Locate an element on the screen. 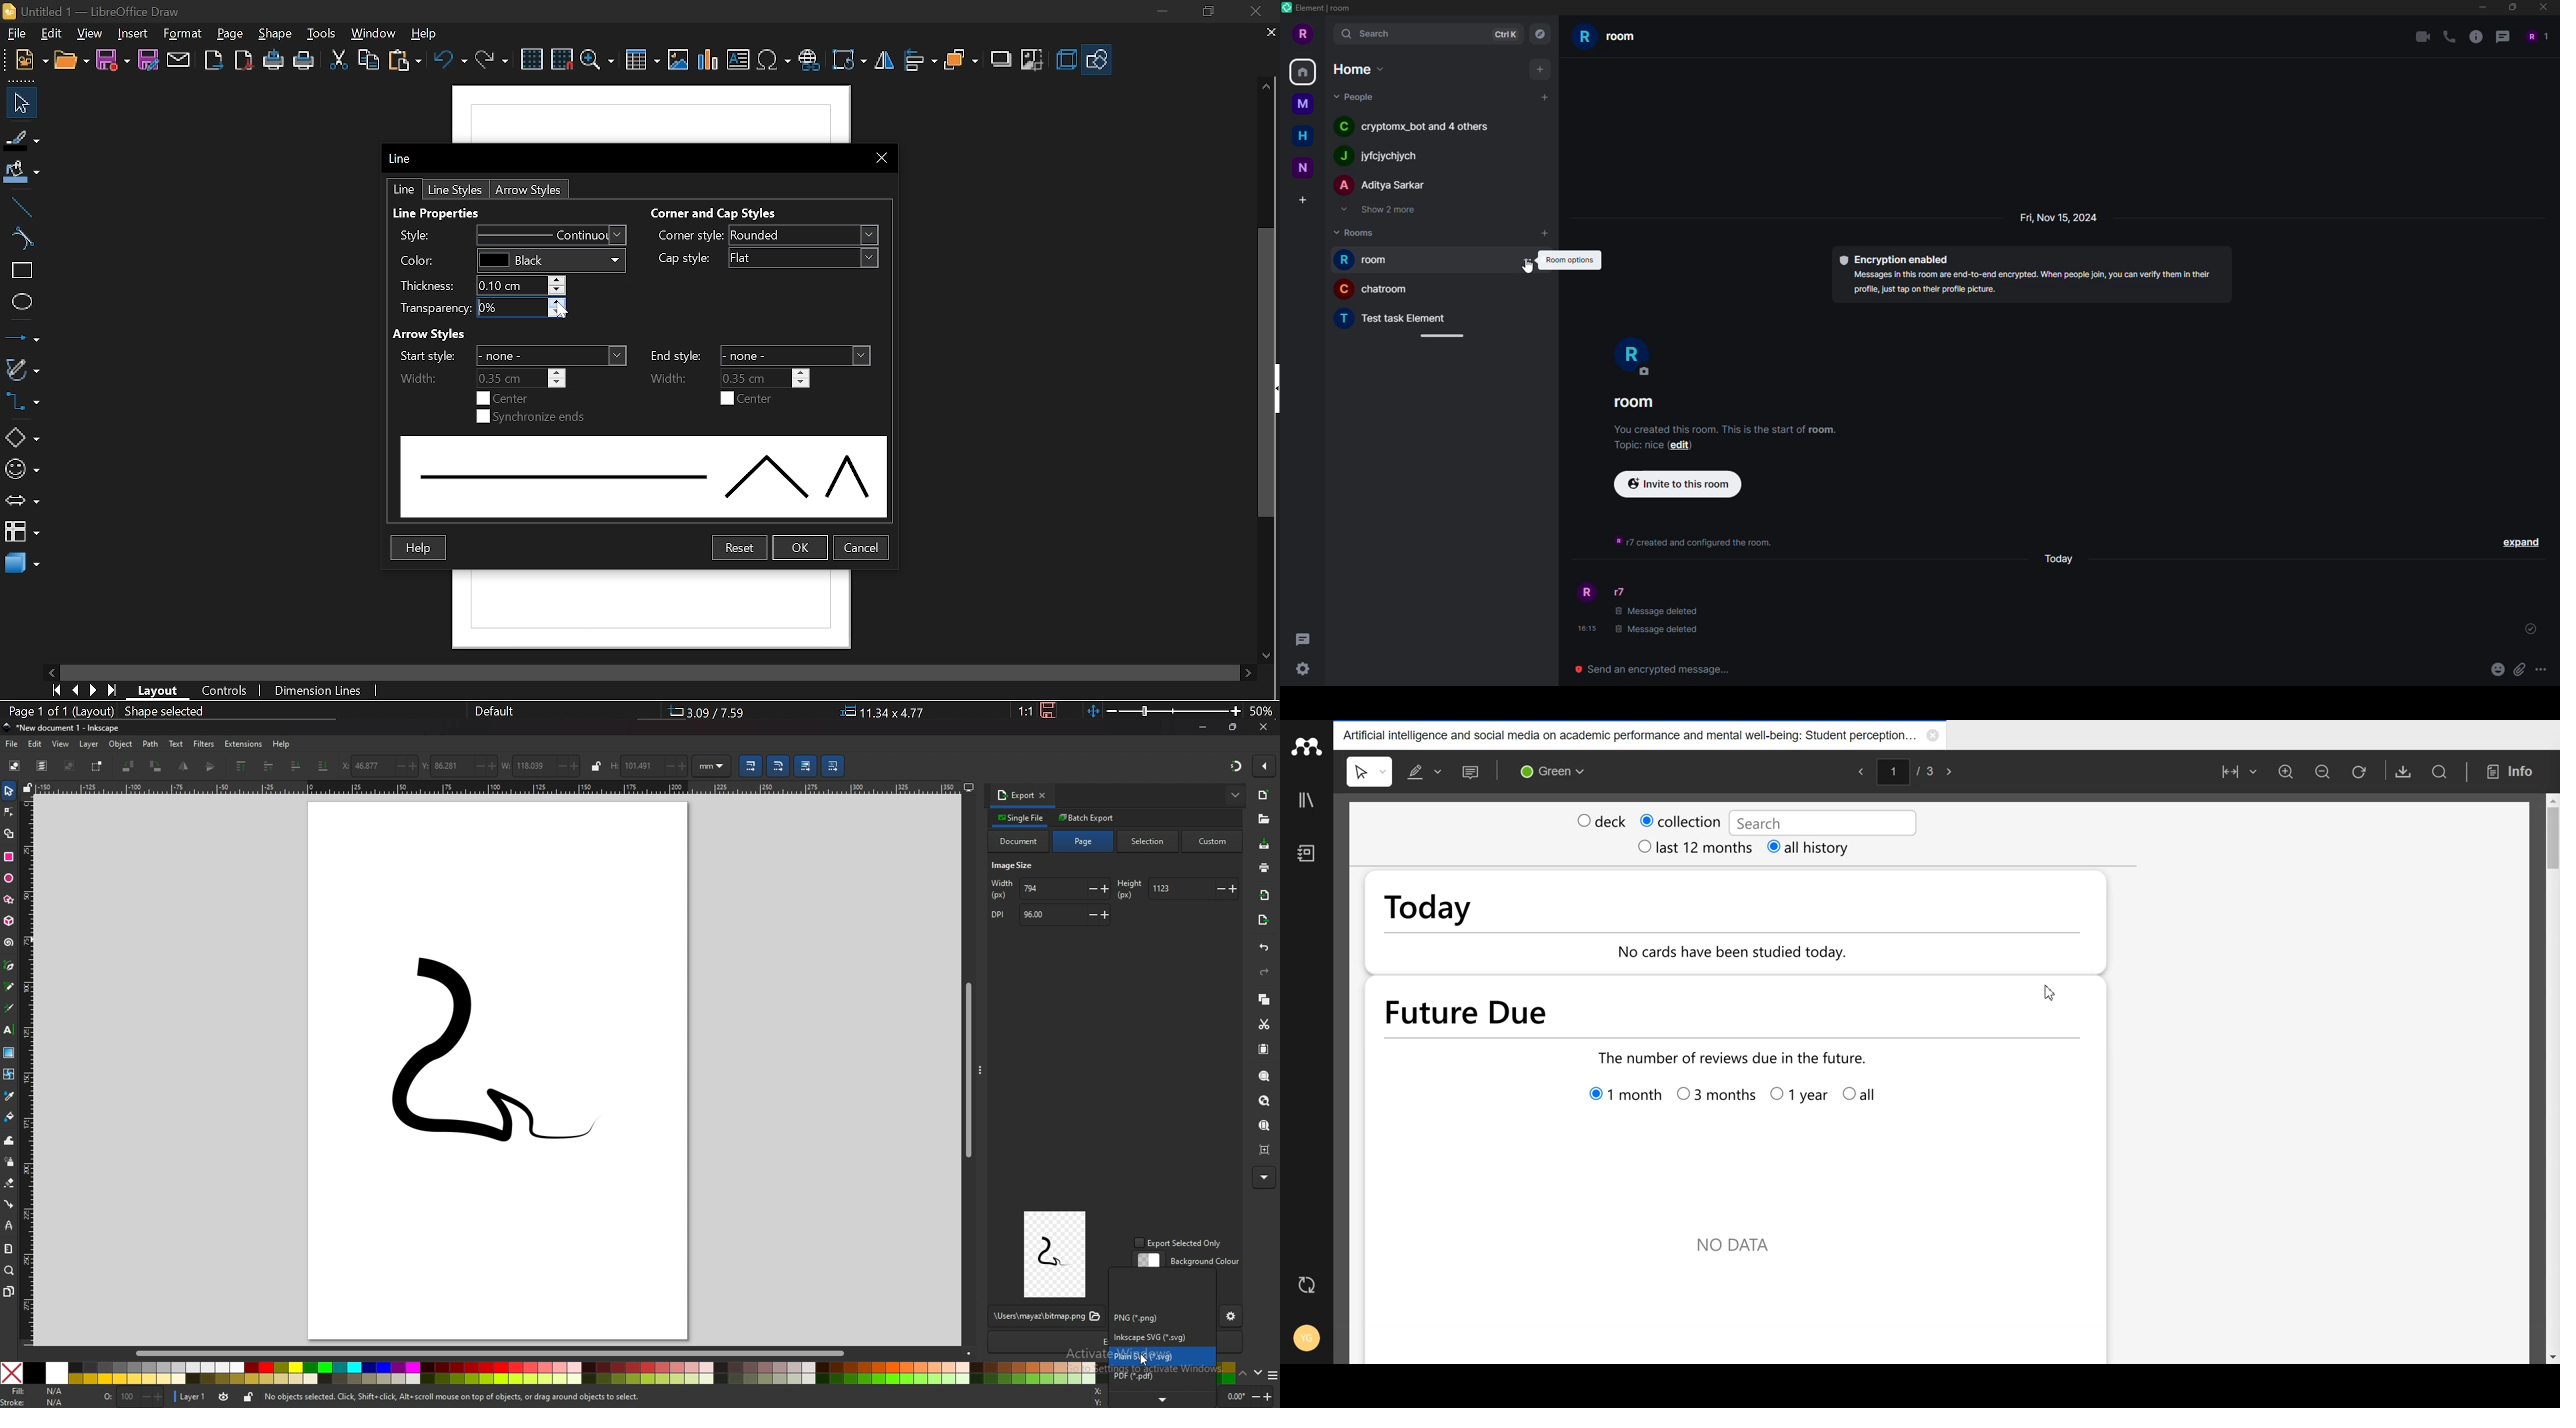 Image resolution: width=2576 pixels, height=1428 pixels. go to first page is located at coordinates (54, 691).